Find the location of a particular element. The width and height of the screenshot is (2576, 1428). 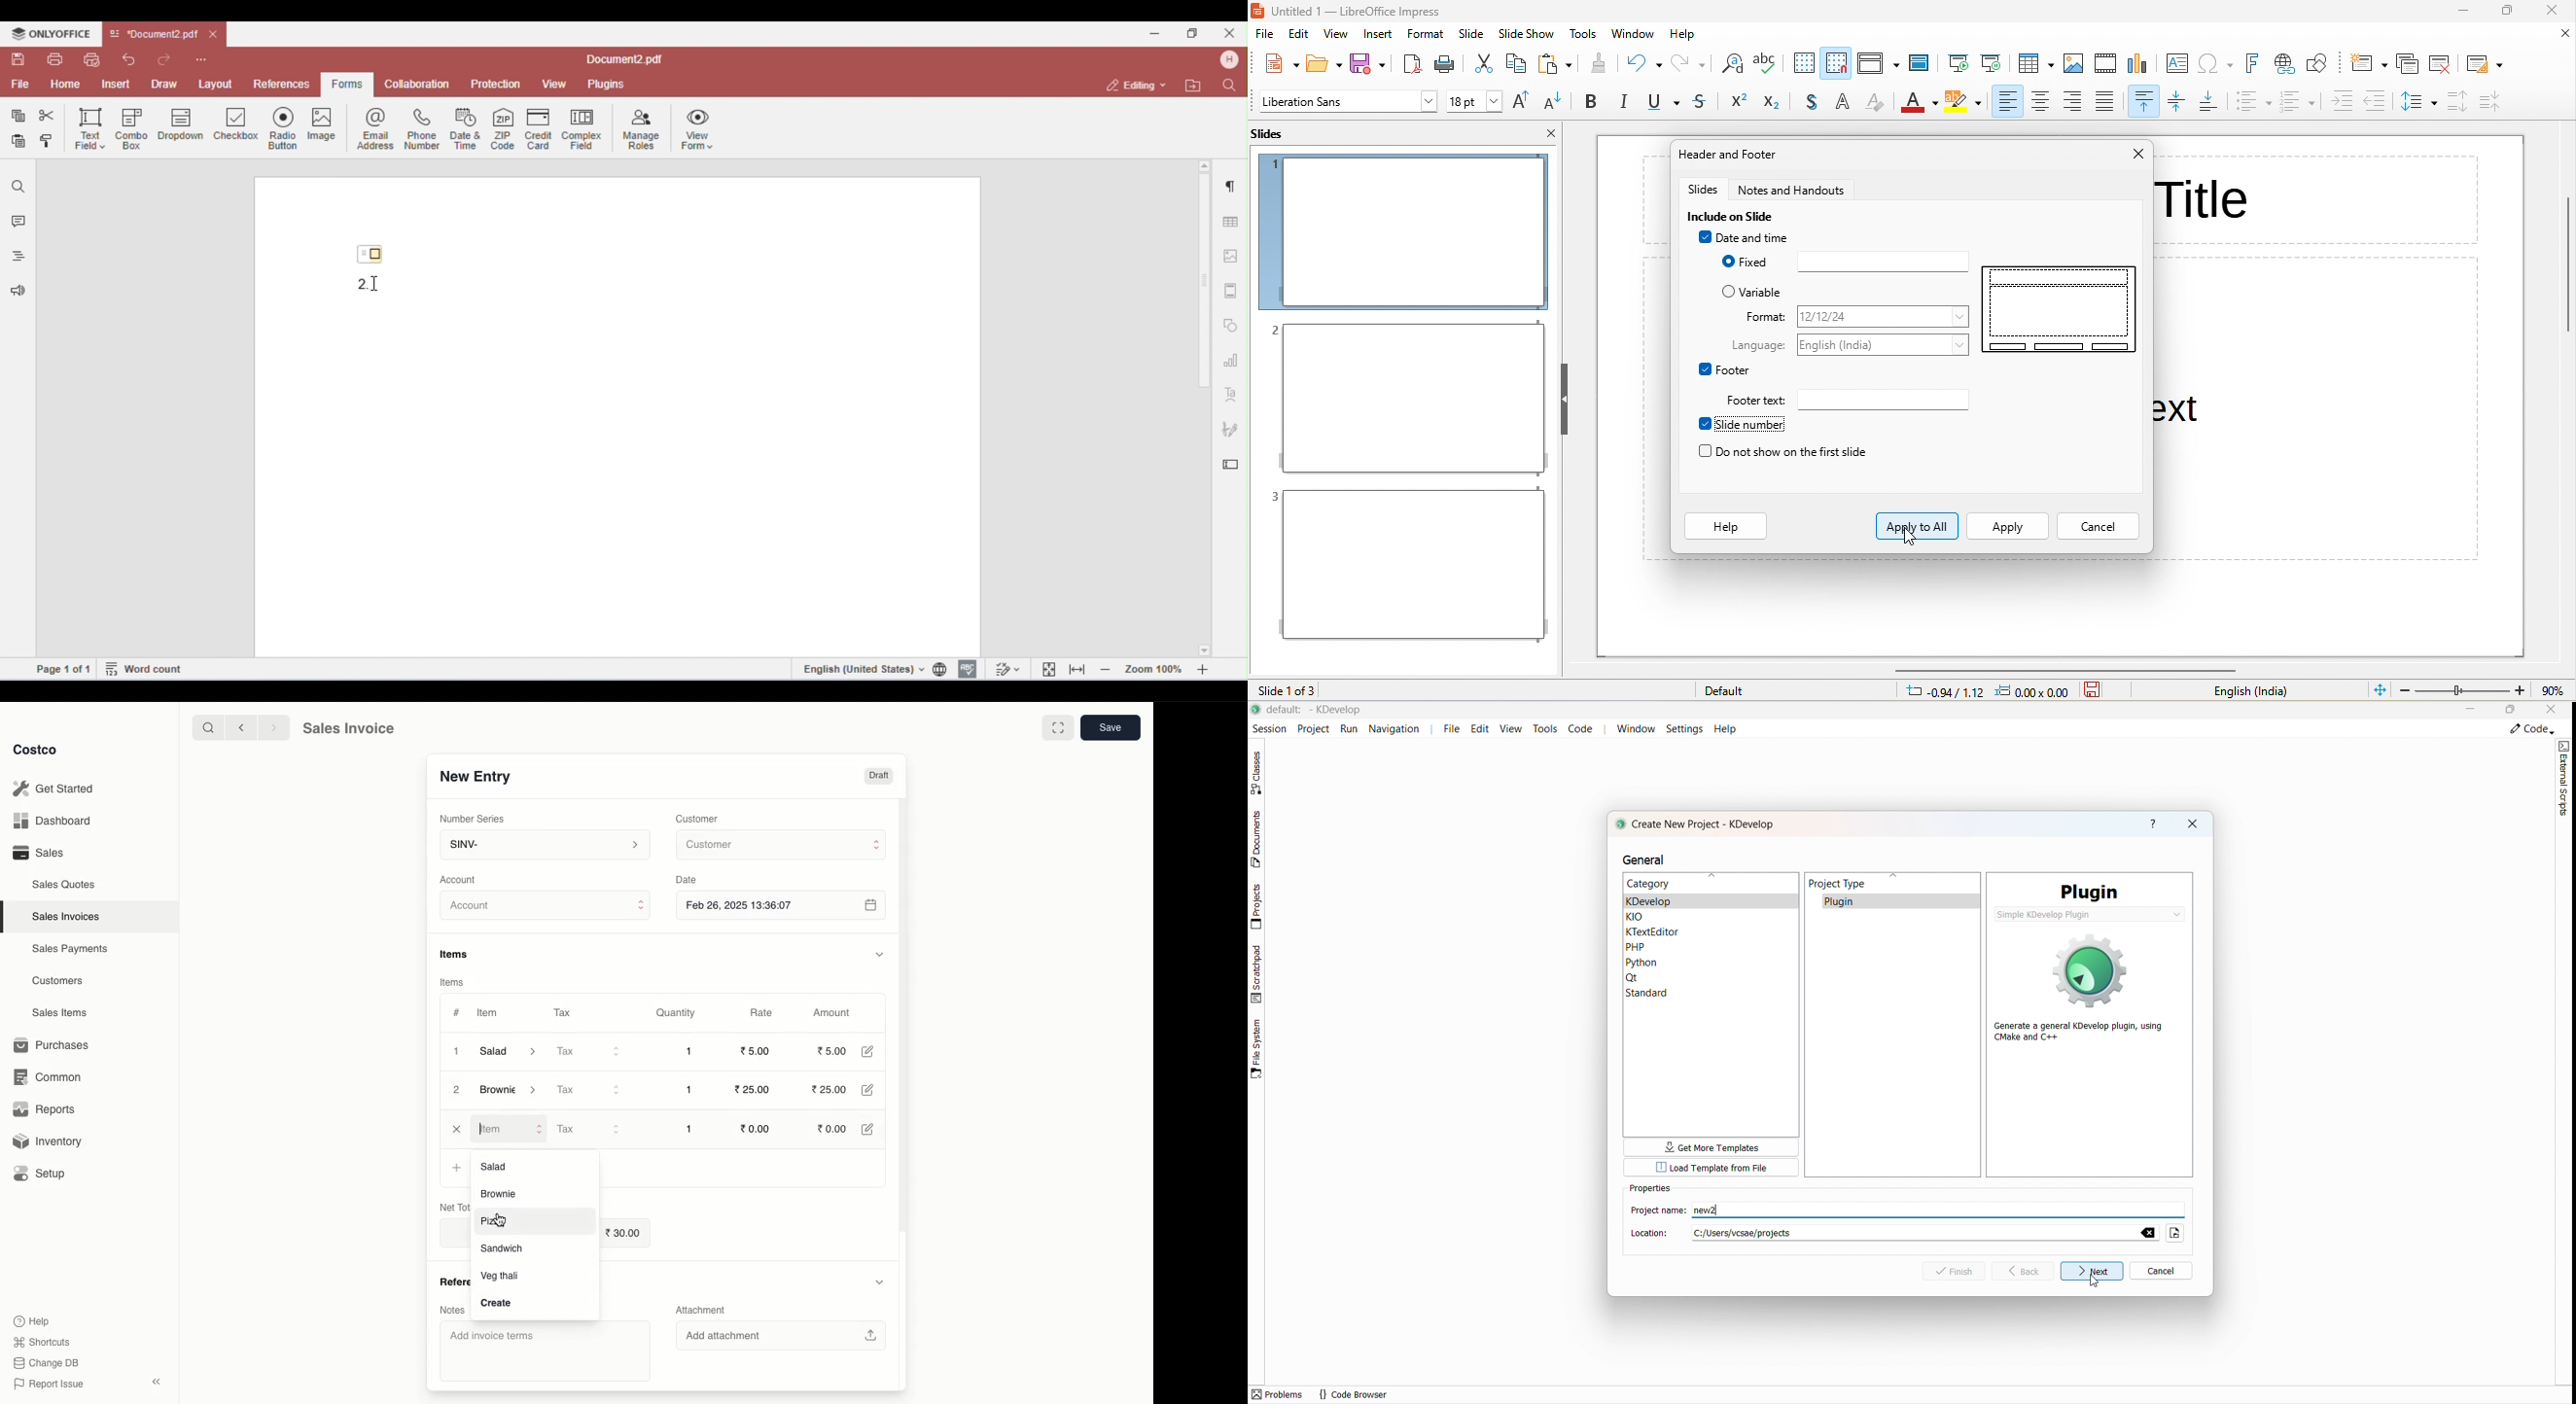

insert is located at coordinates (1378, 36).